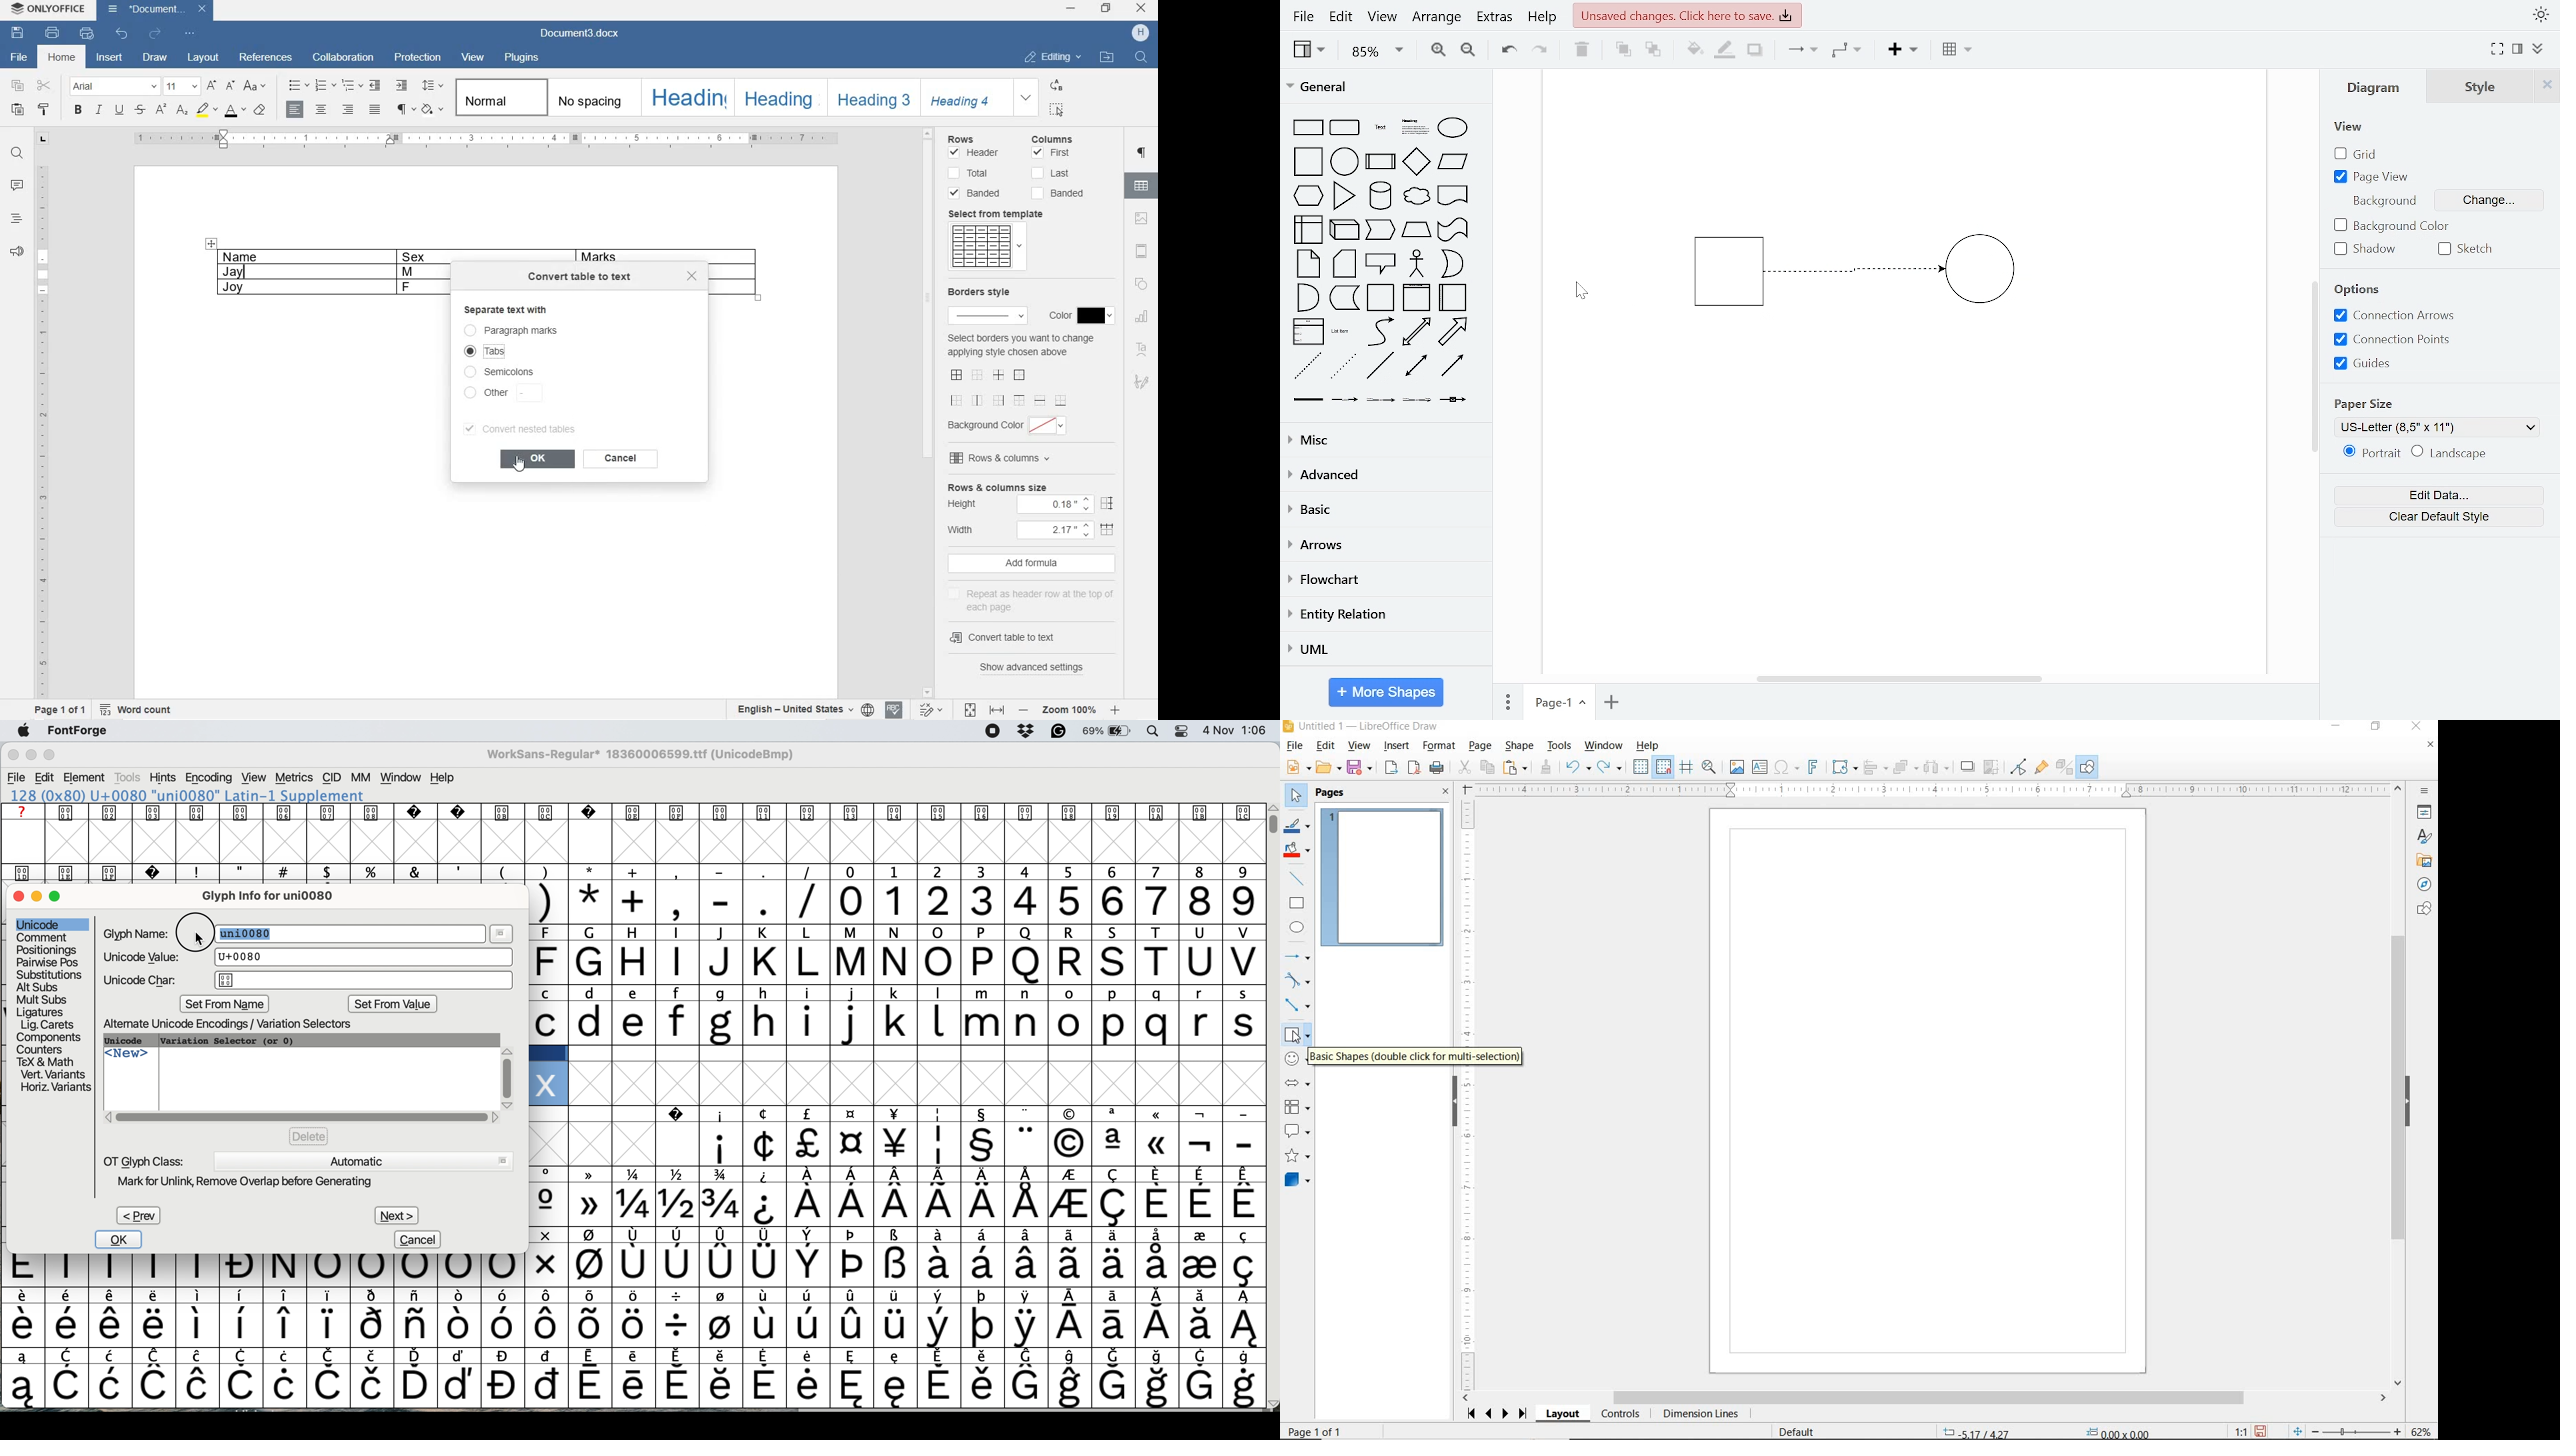 The image size is (2576, 1456). I want to click on OPEN FILE LOCATION, so click(1106, 58).